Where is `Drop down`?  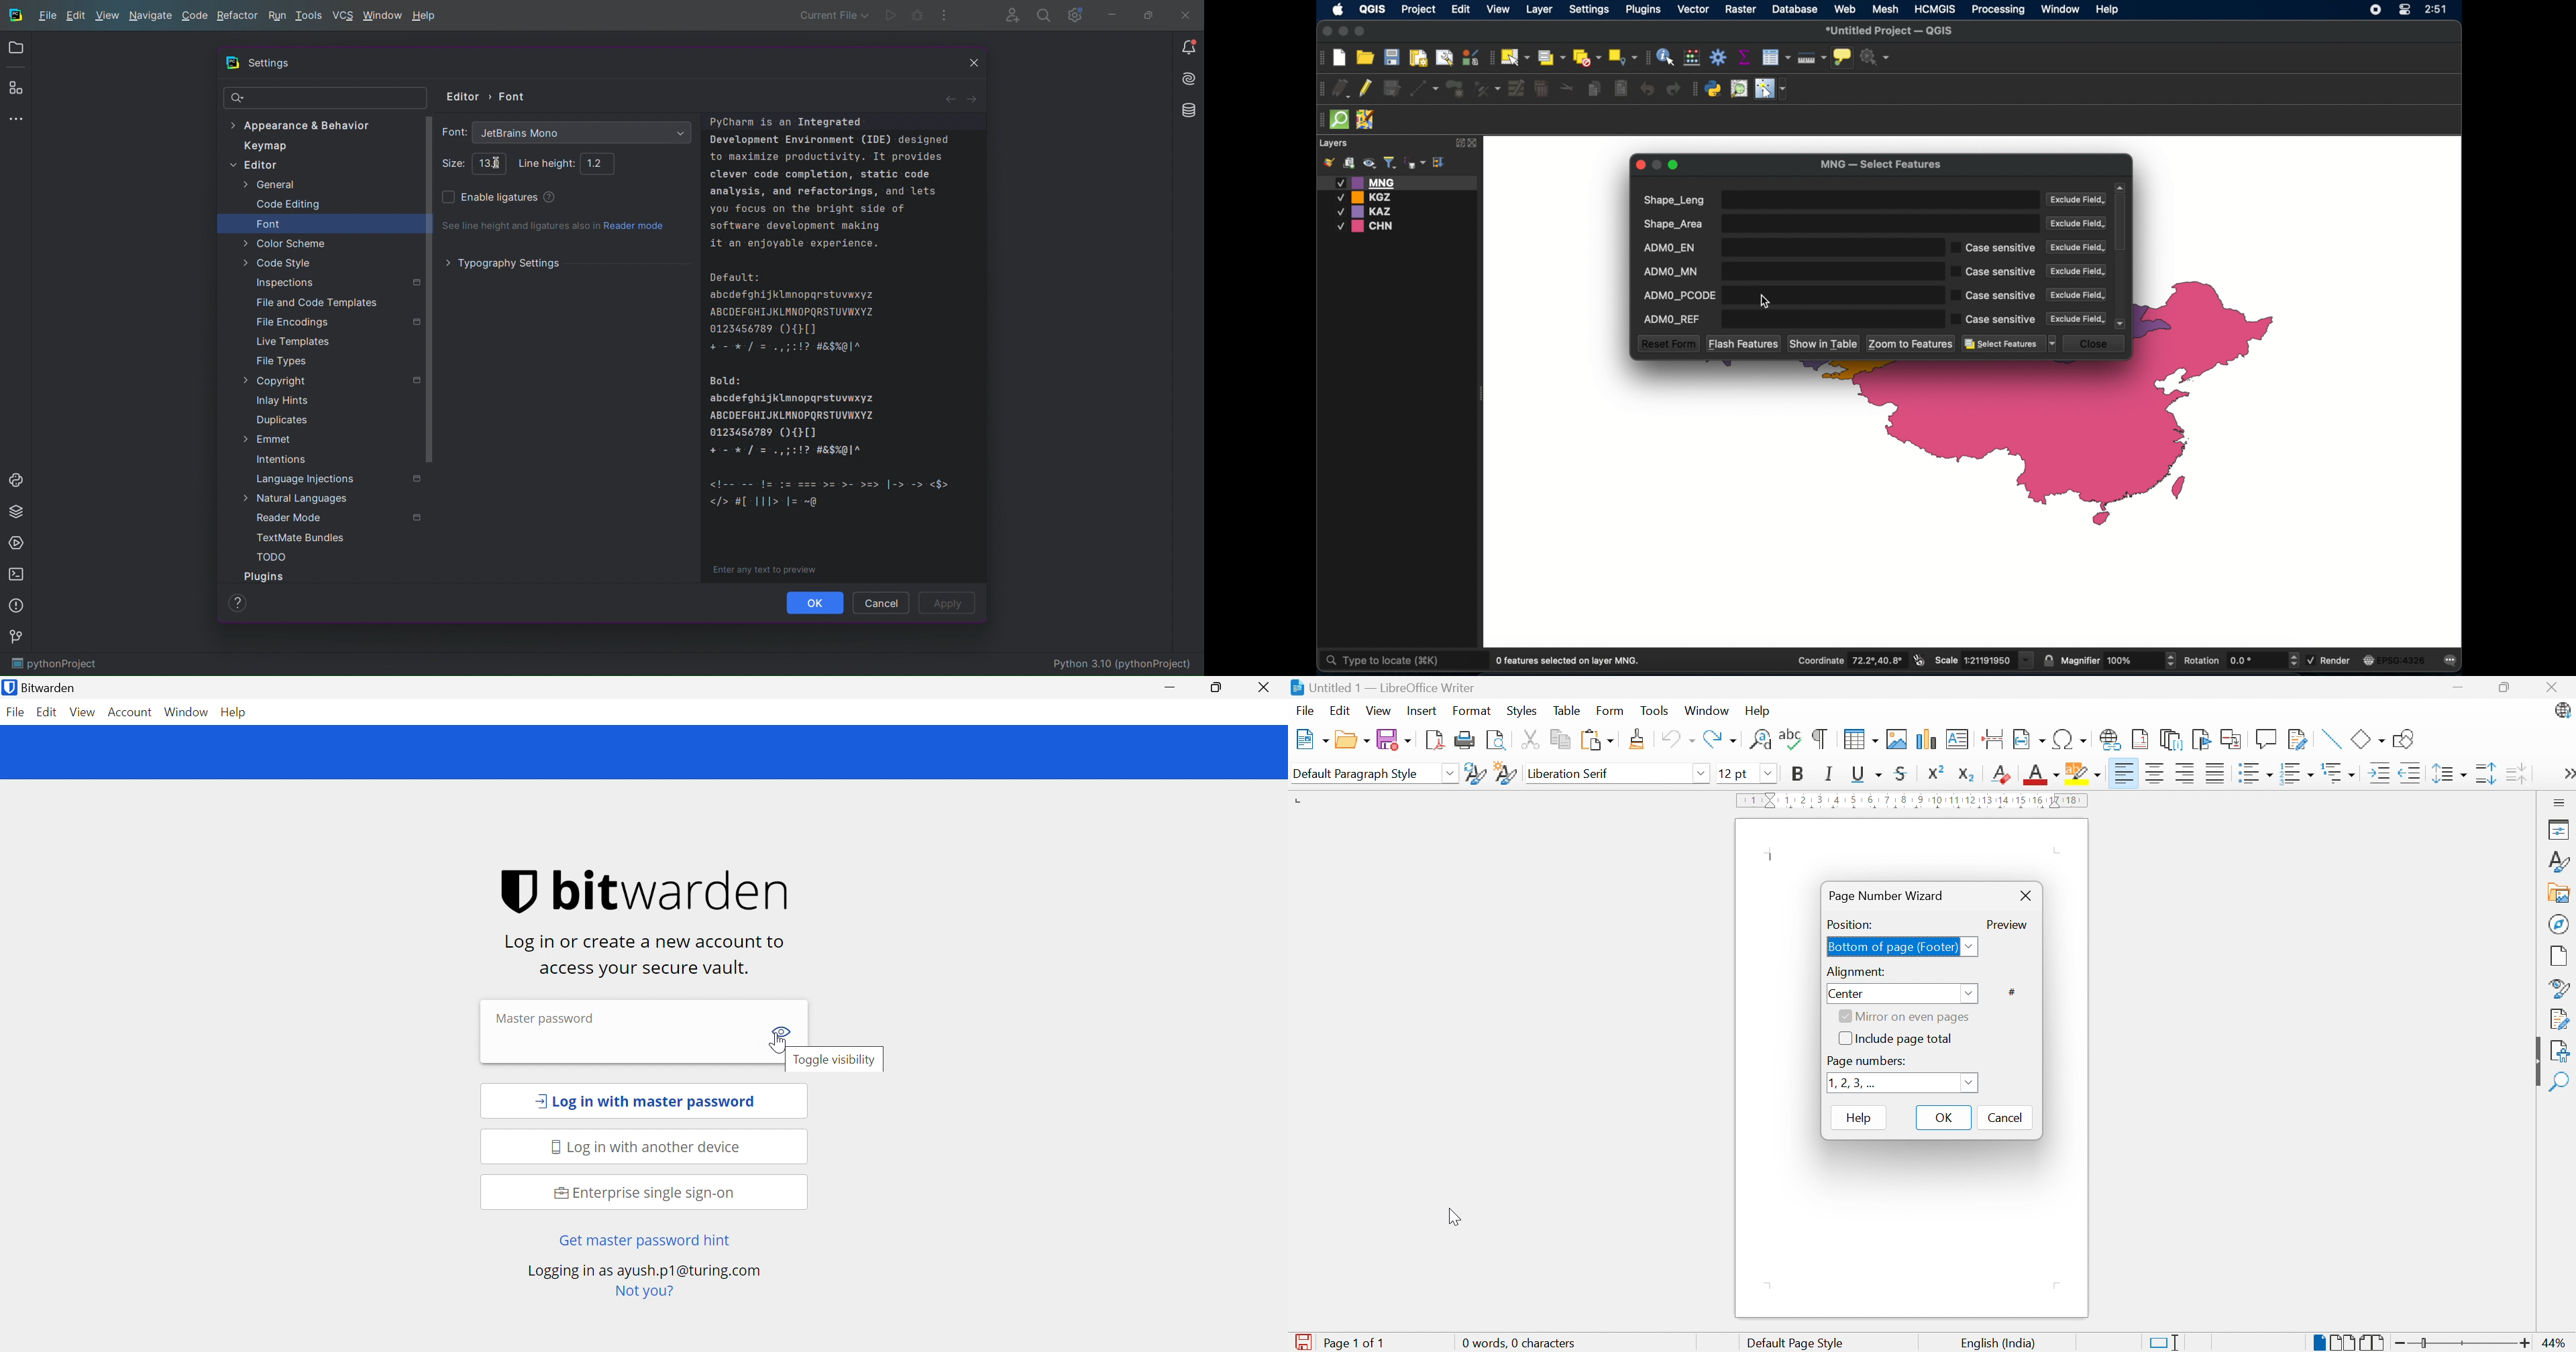
Drop down is located at coordinates (1968, 991).